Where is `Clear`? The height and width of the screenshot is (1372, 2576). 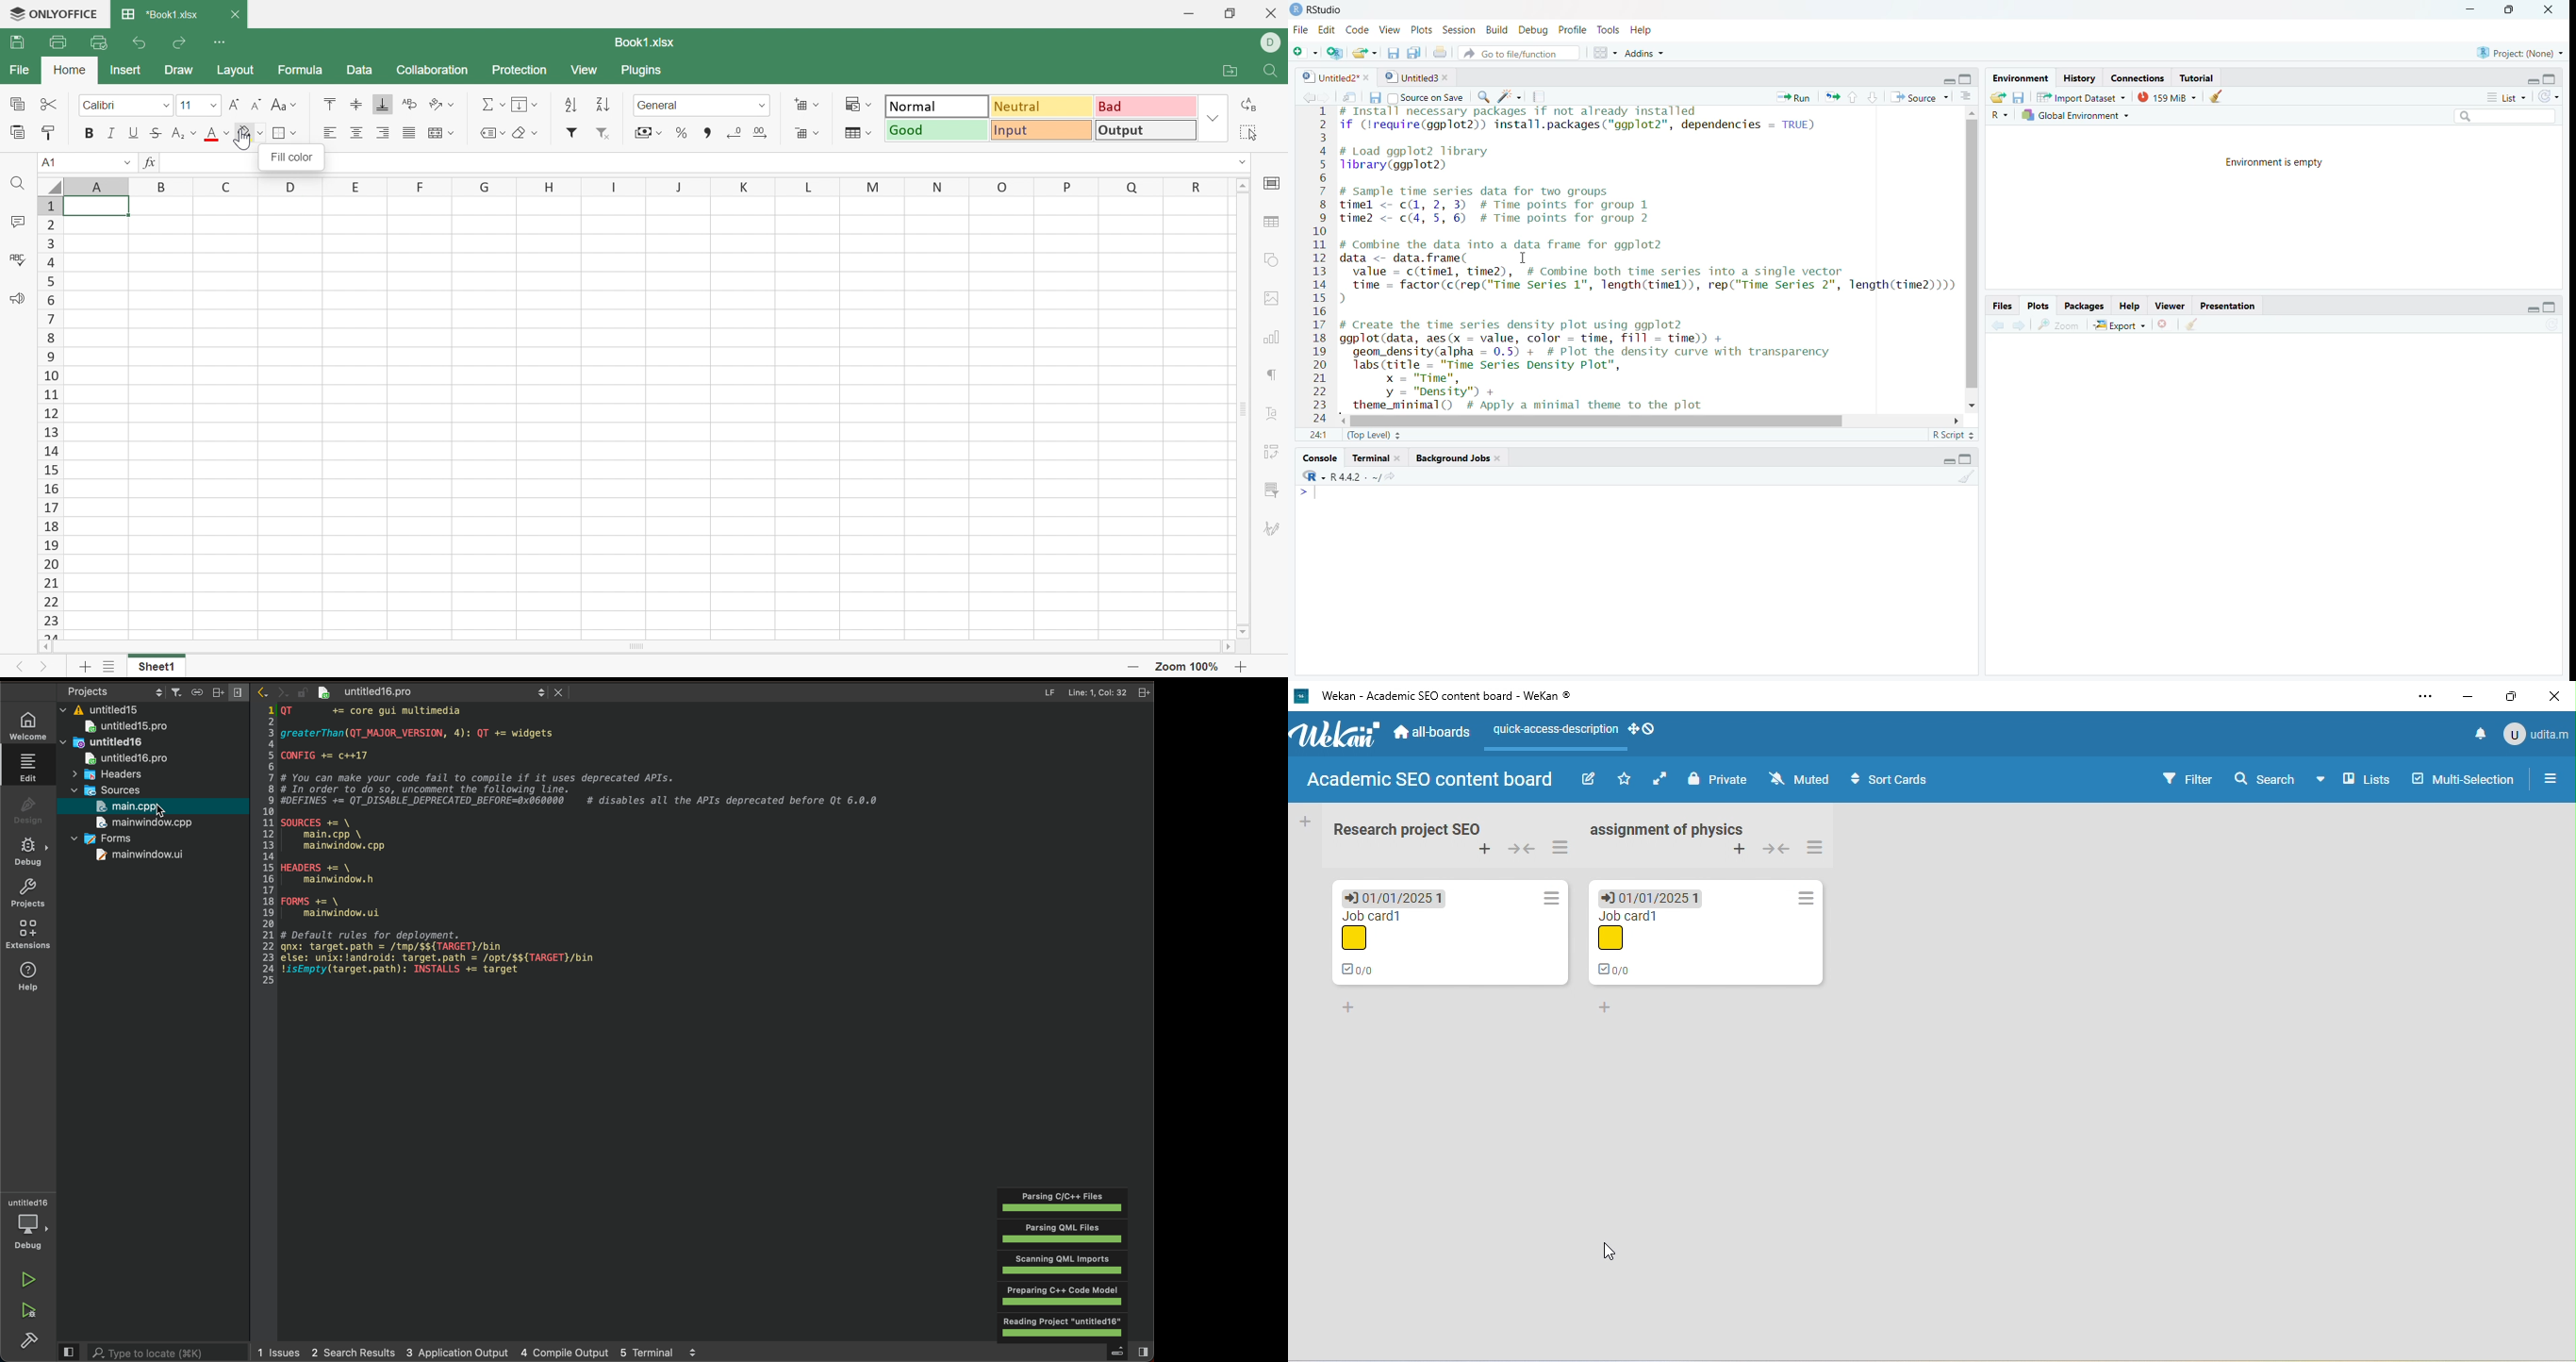 Clear is located at coordinates (525, 132).